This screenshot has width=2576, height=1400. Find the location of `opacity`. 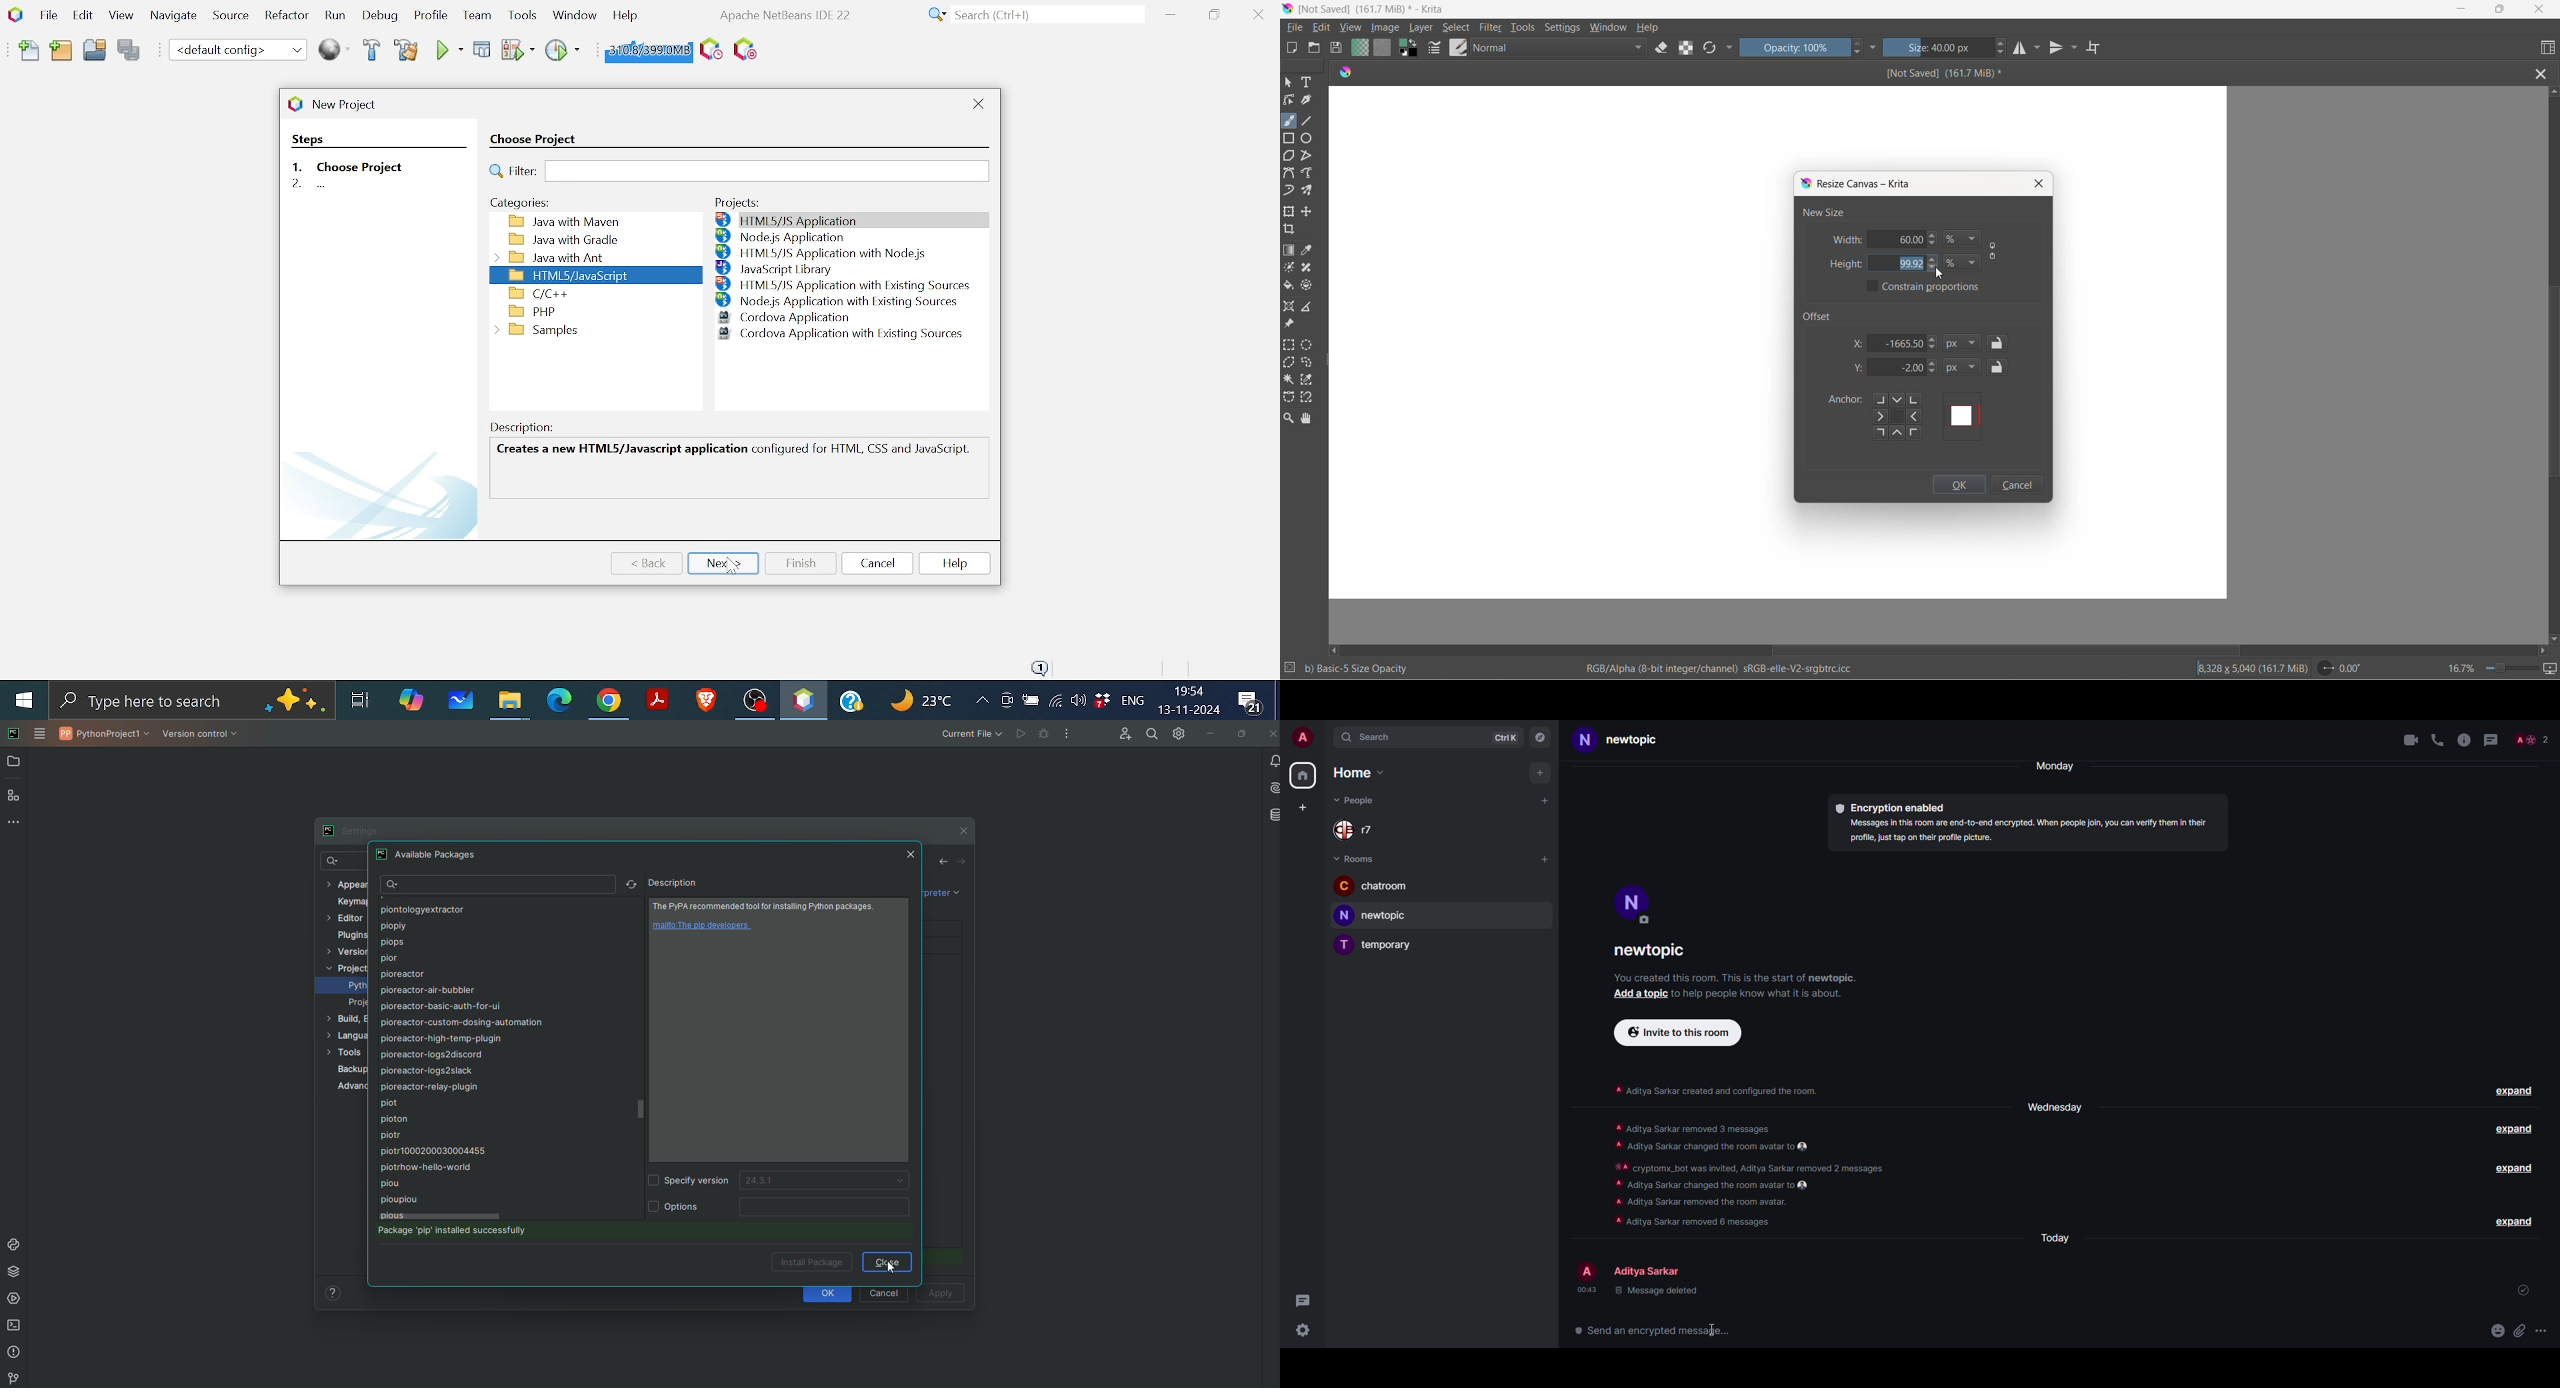

opacity is located at coordinates (1795, 47).